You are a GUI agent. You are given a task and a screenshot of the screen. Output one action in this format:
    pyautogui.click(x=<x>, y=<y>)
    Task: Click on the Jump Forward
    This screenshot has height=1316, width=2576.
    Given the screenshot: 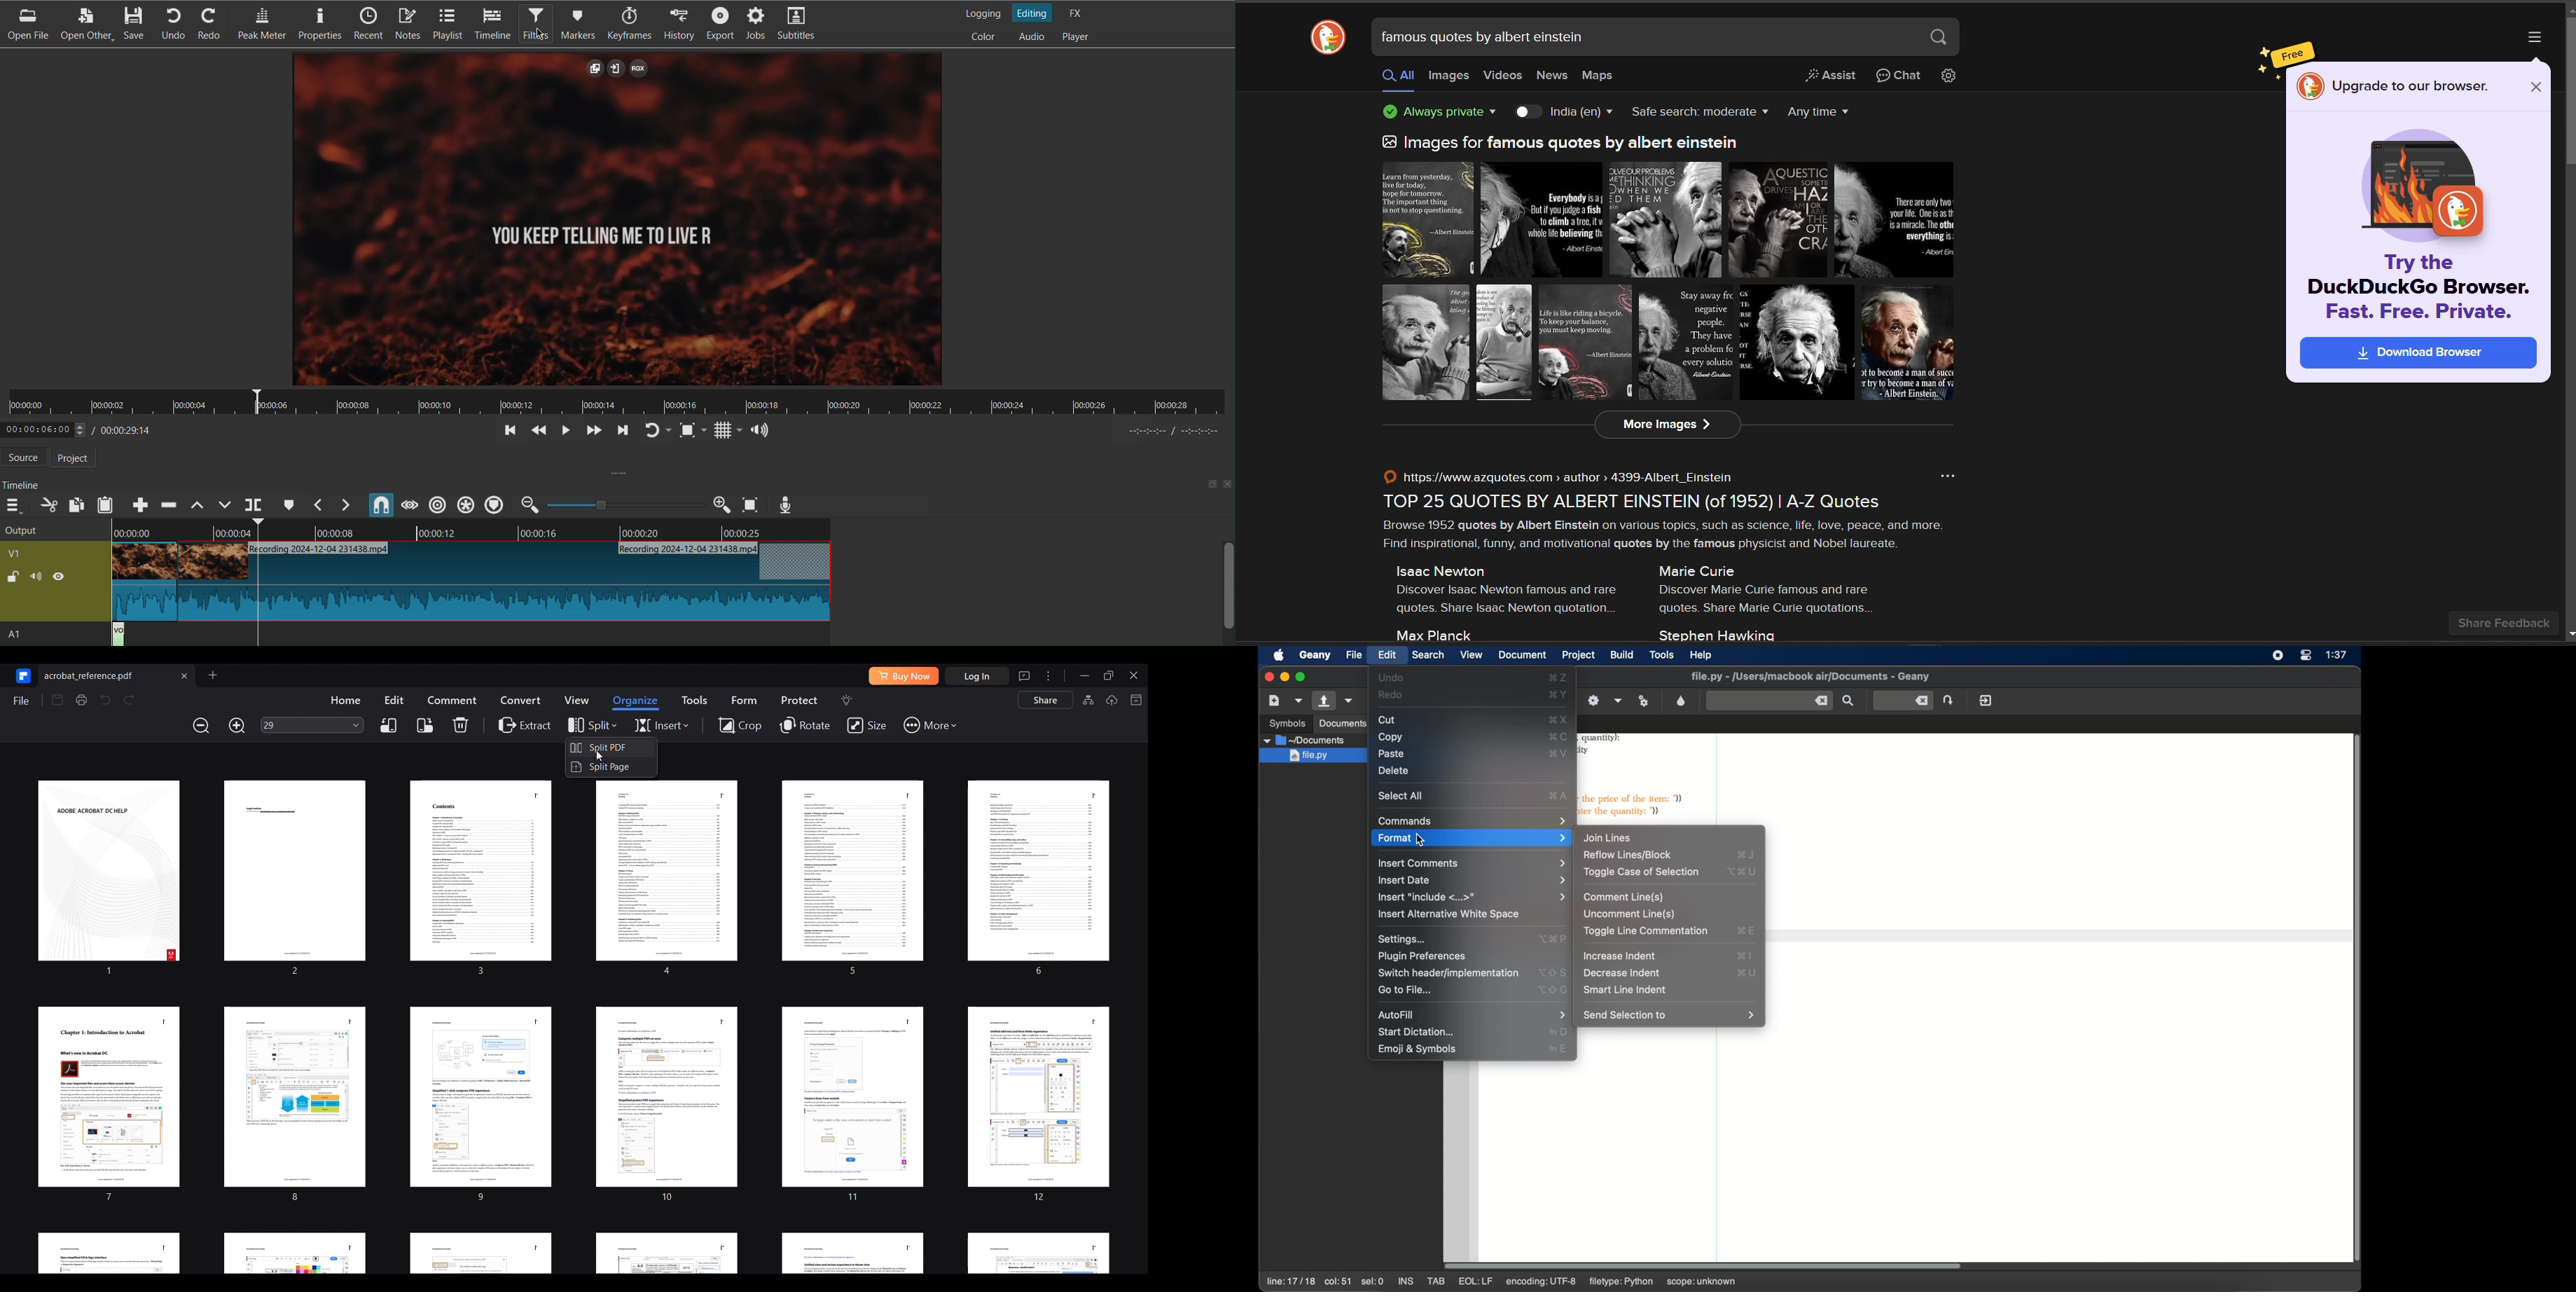 What is the action you would take?
    pyautogui.click(x=622, y=432)
    